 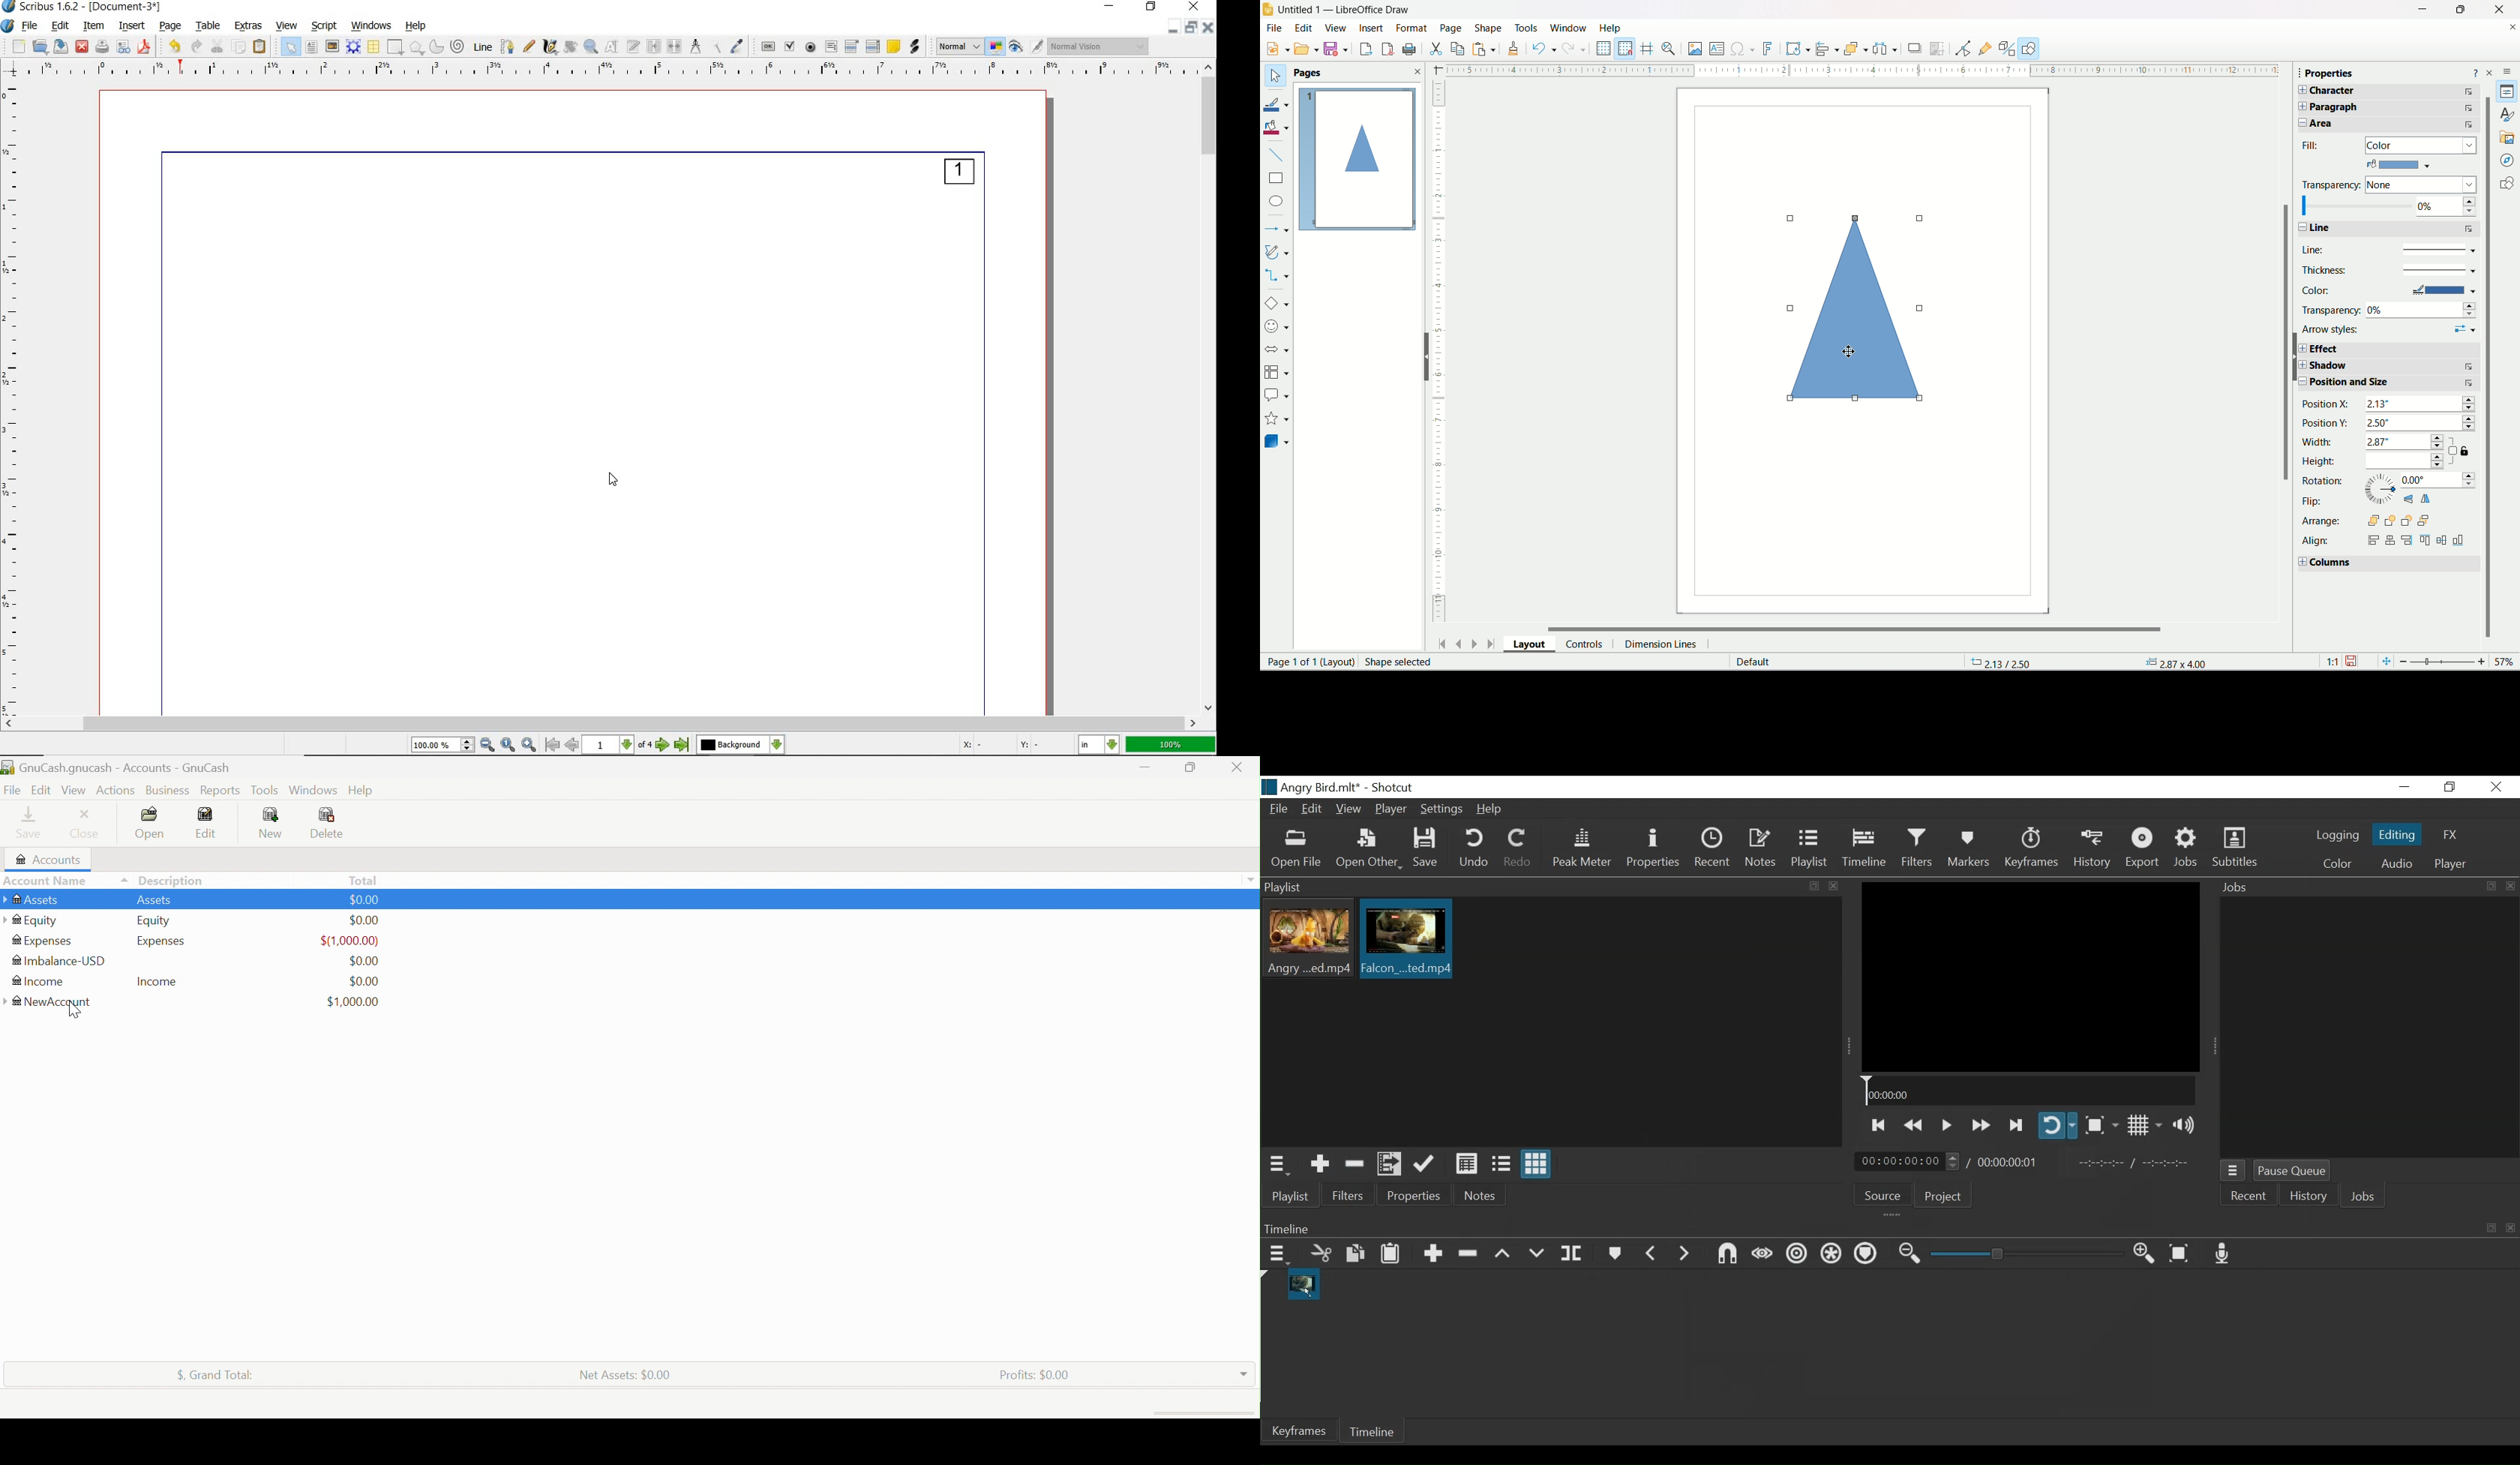 What do you see at coordinates (1694, 48) in the screenshot?
I see `Insert image` at bounding box center [1694, 48].